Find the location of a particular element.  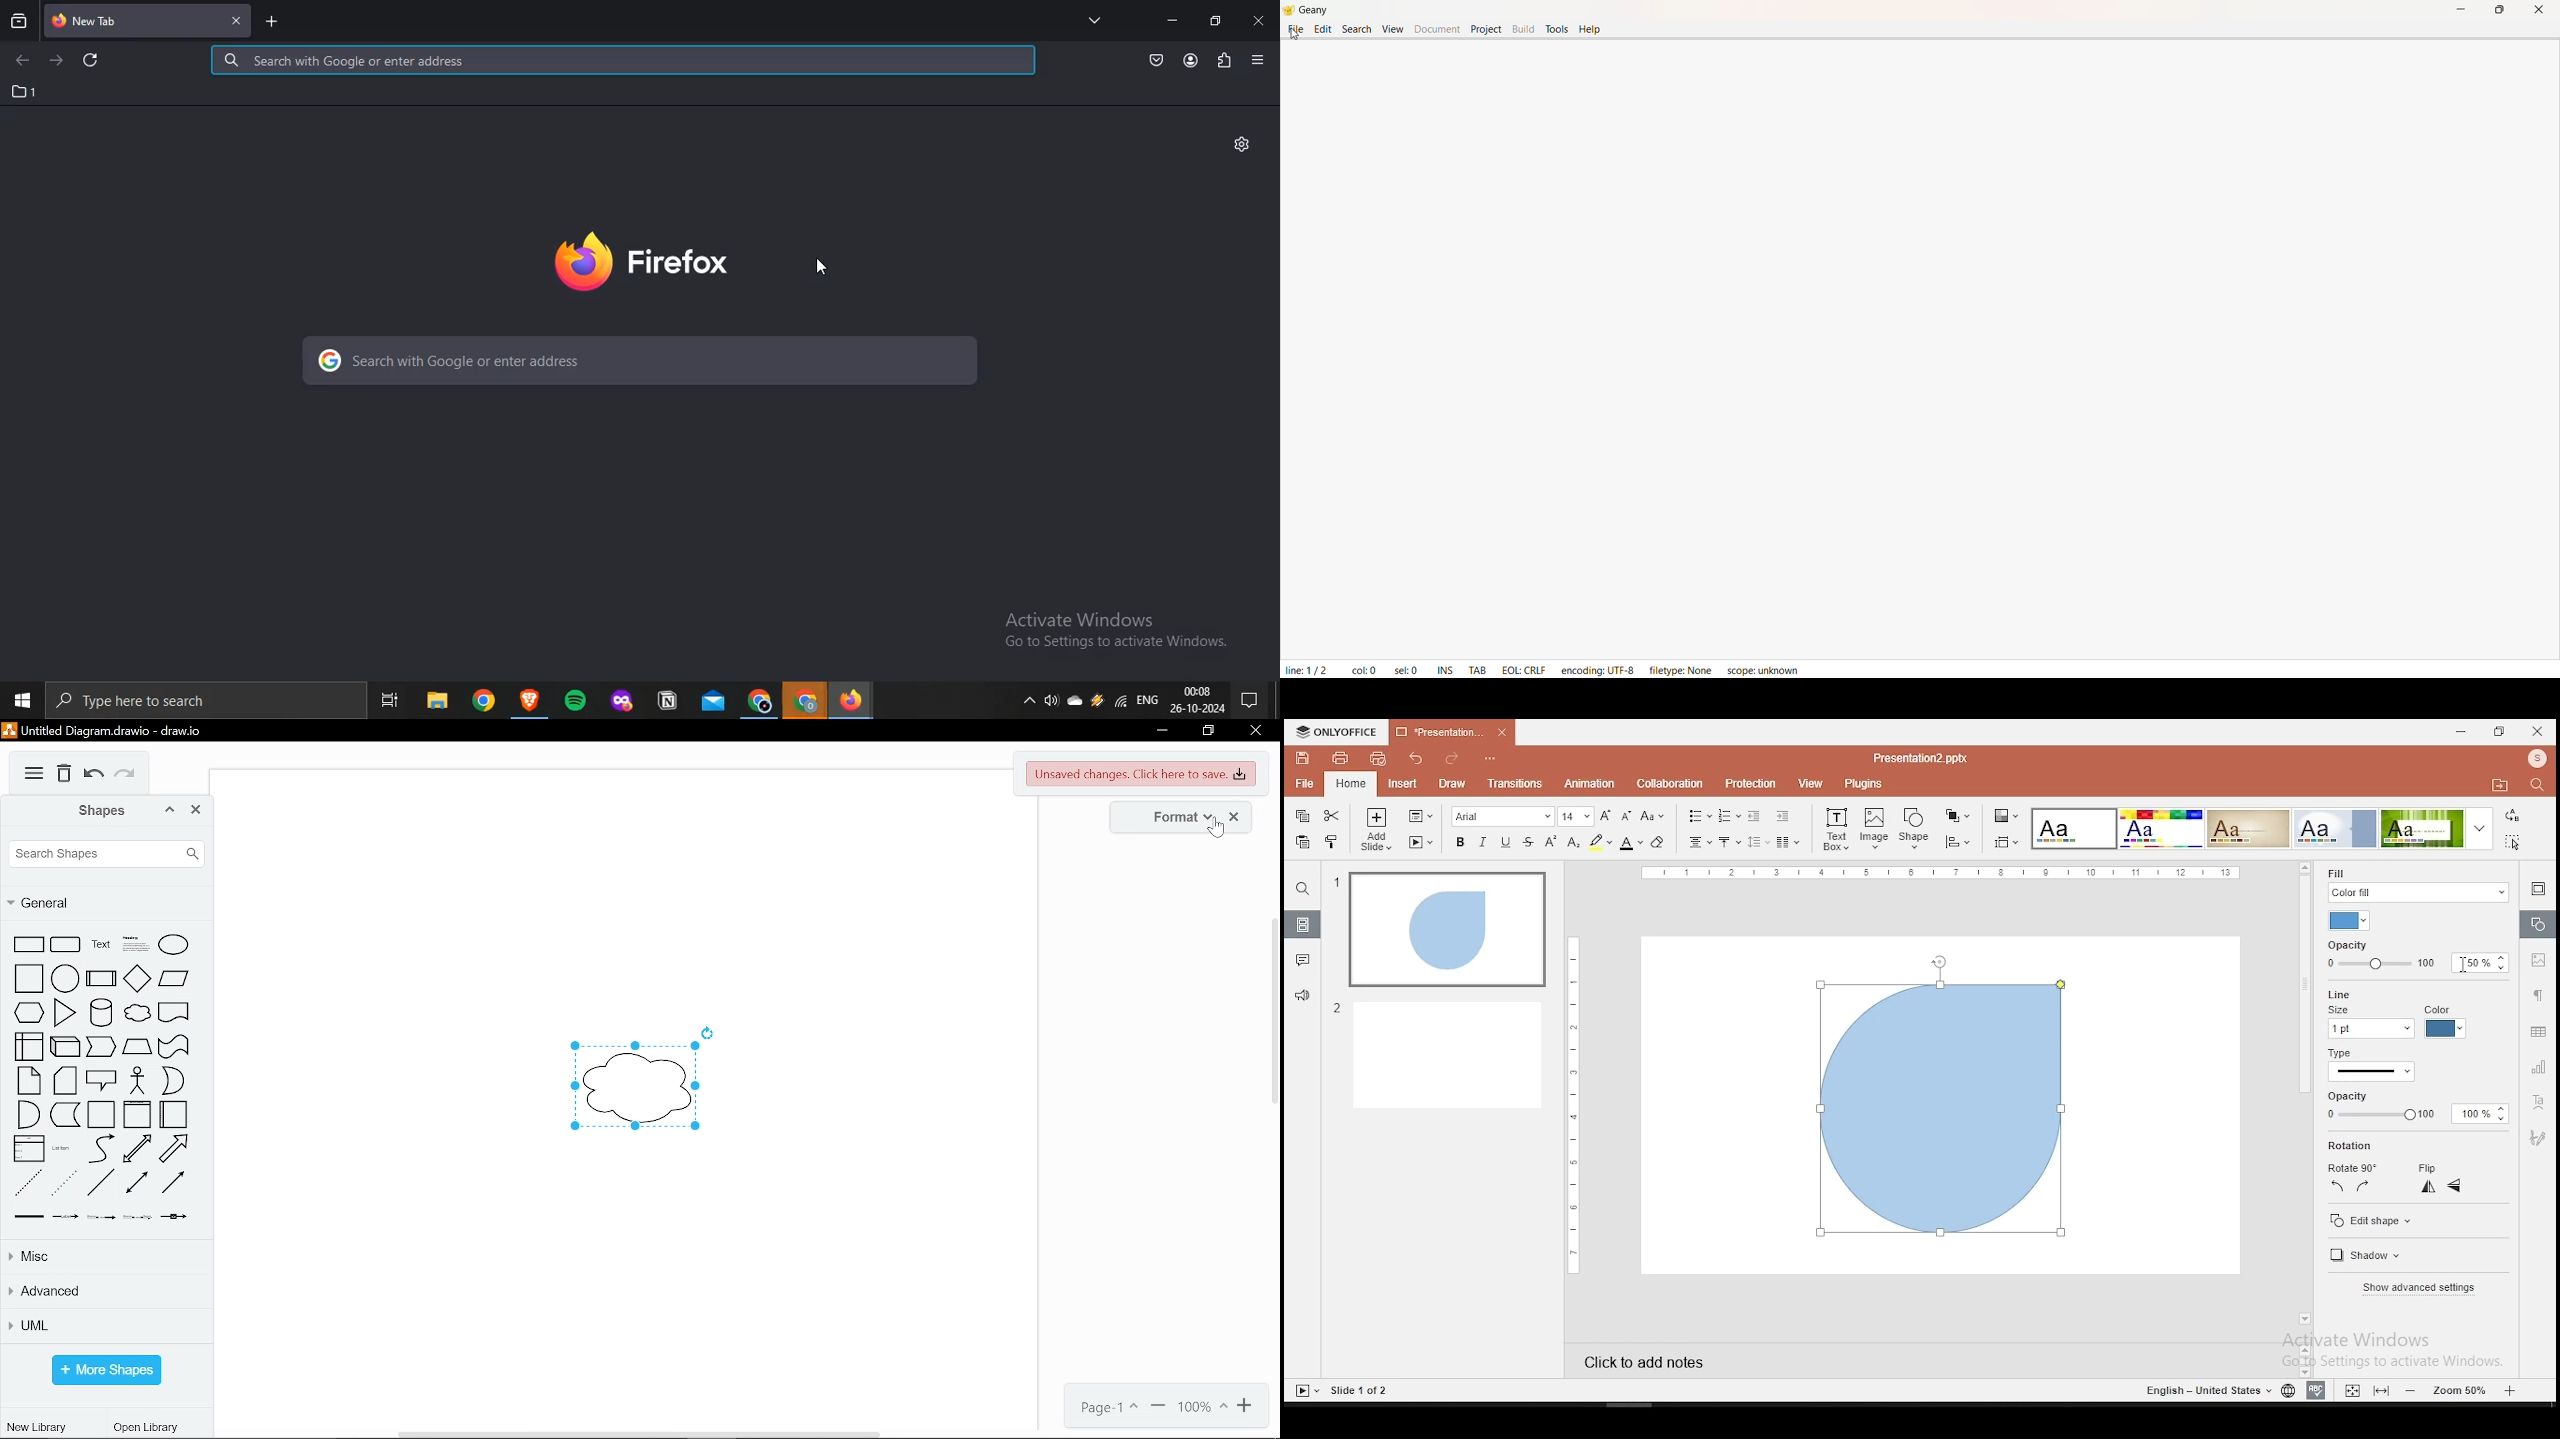

paste is located at coordinates (1304, 841).